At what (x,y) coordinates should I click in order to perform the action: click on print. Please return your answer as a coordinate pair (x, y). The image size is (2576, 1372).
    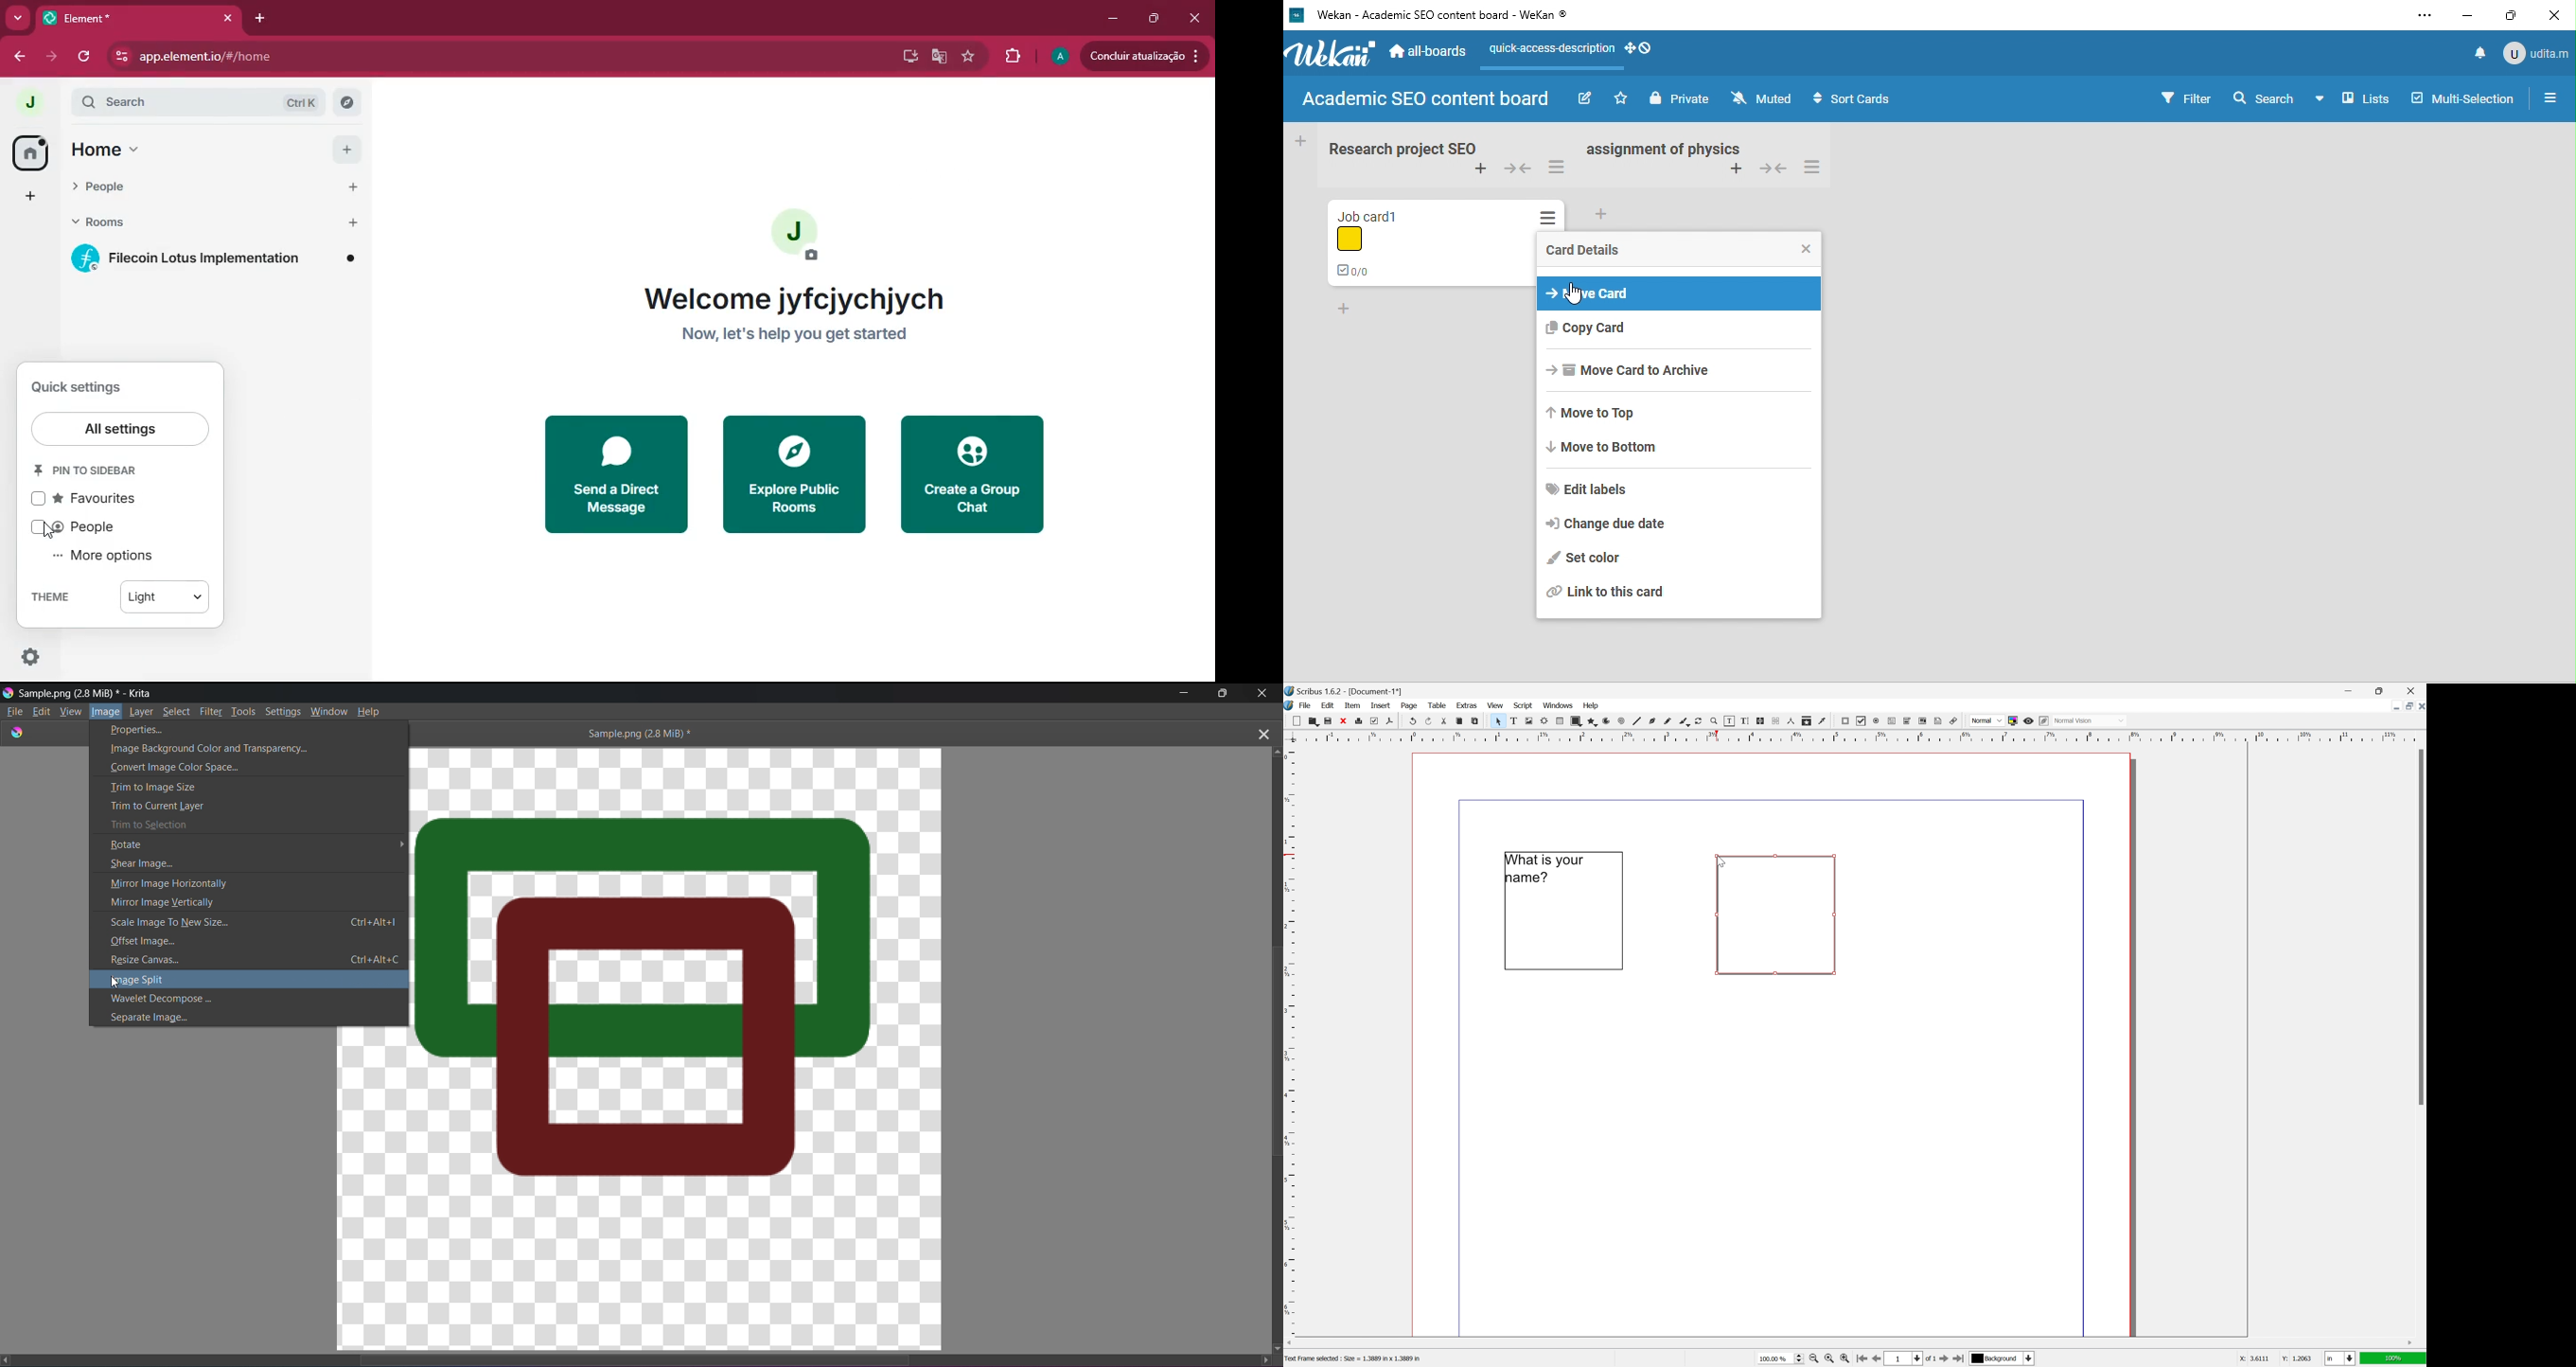
    Looking at the image, I should click on (1359, 720).